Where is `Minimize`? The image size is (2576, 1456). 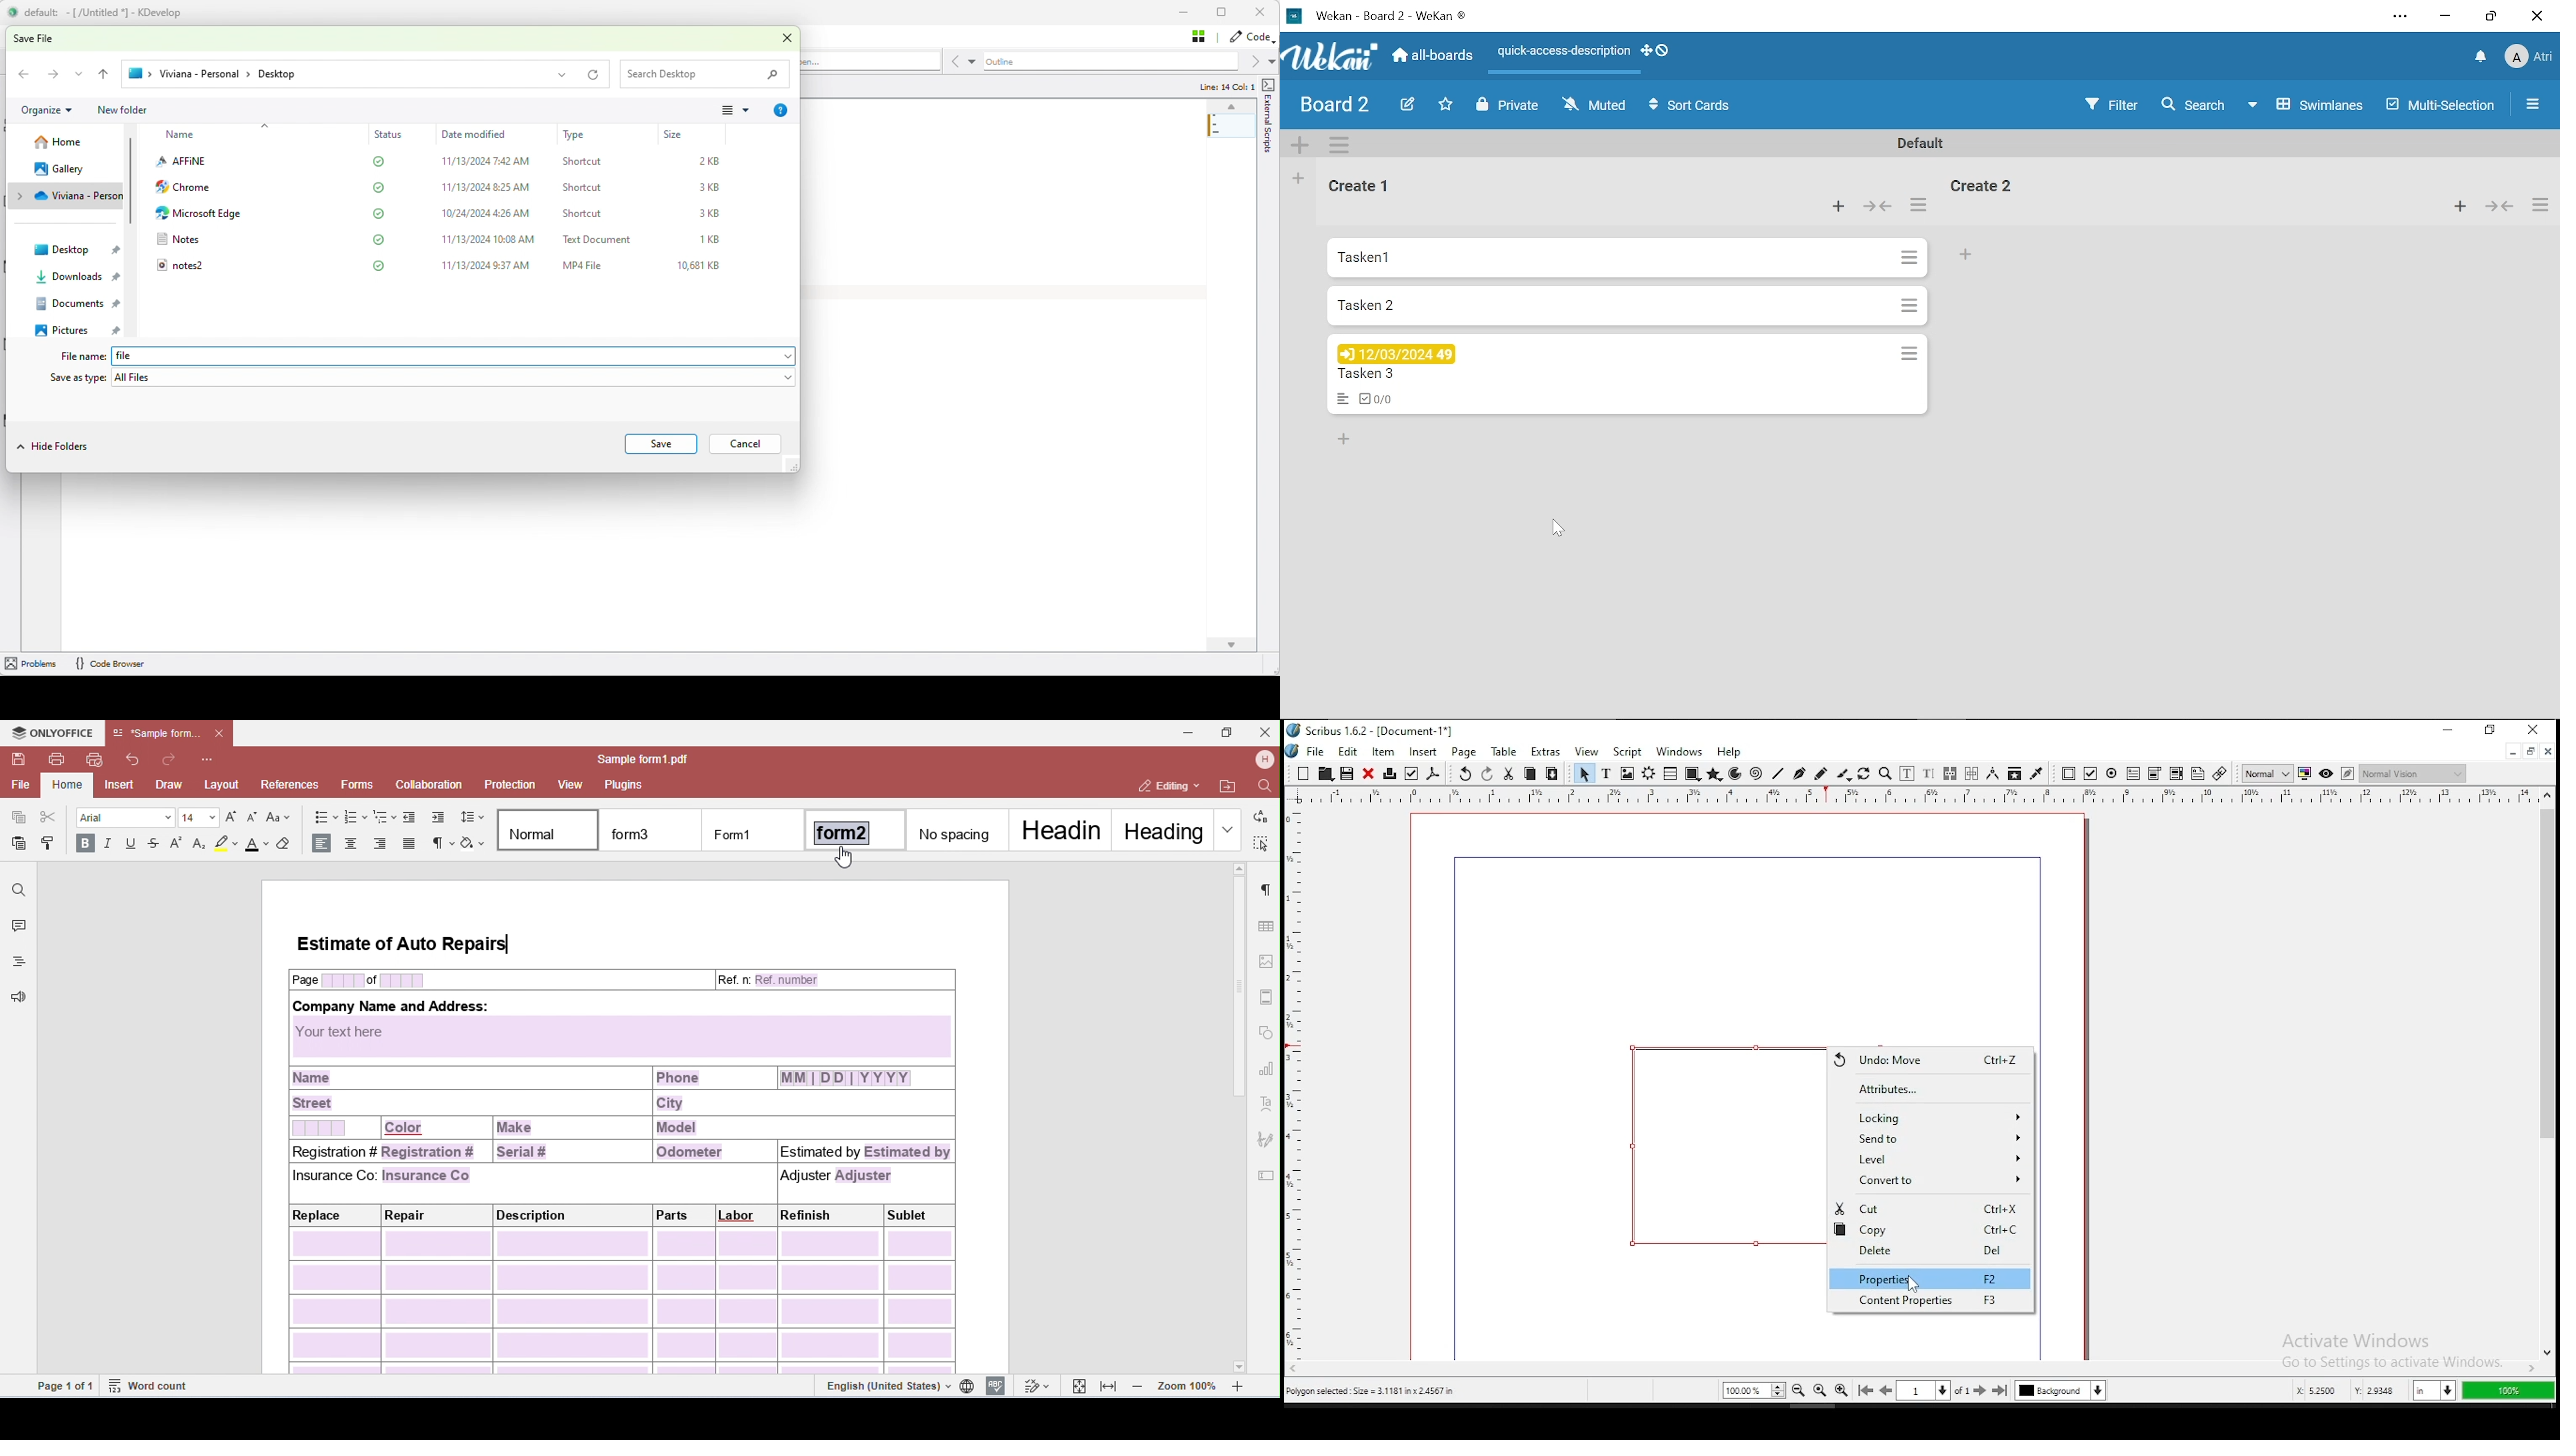
Minimize is located at coordinates (2446, 17).